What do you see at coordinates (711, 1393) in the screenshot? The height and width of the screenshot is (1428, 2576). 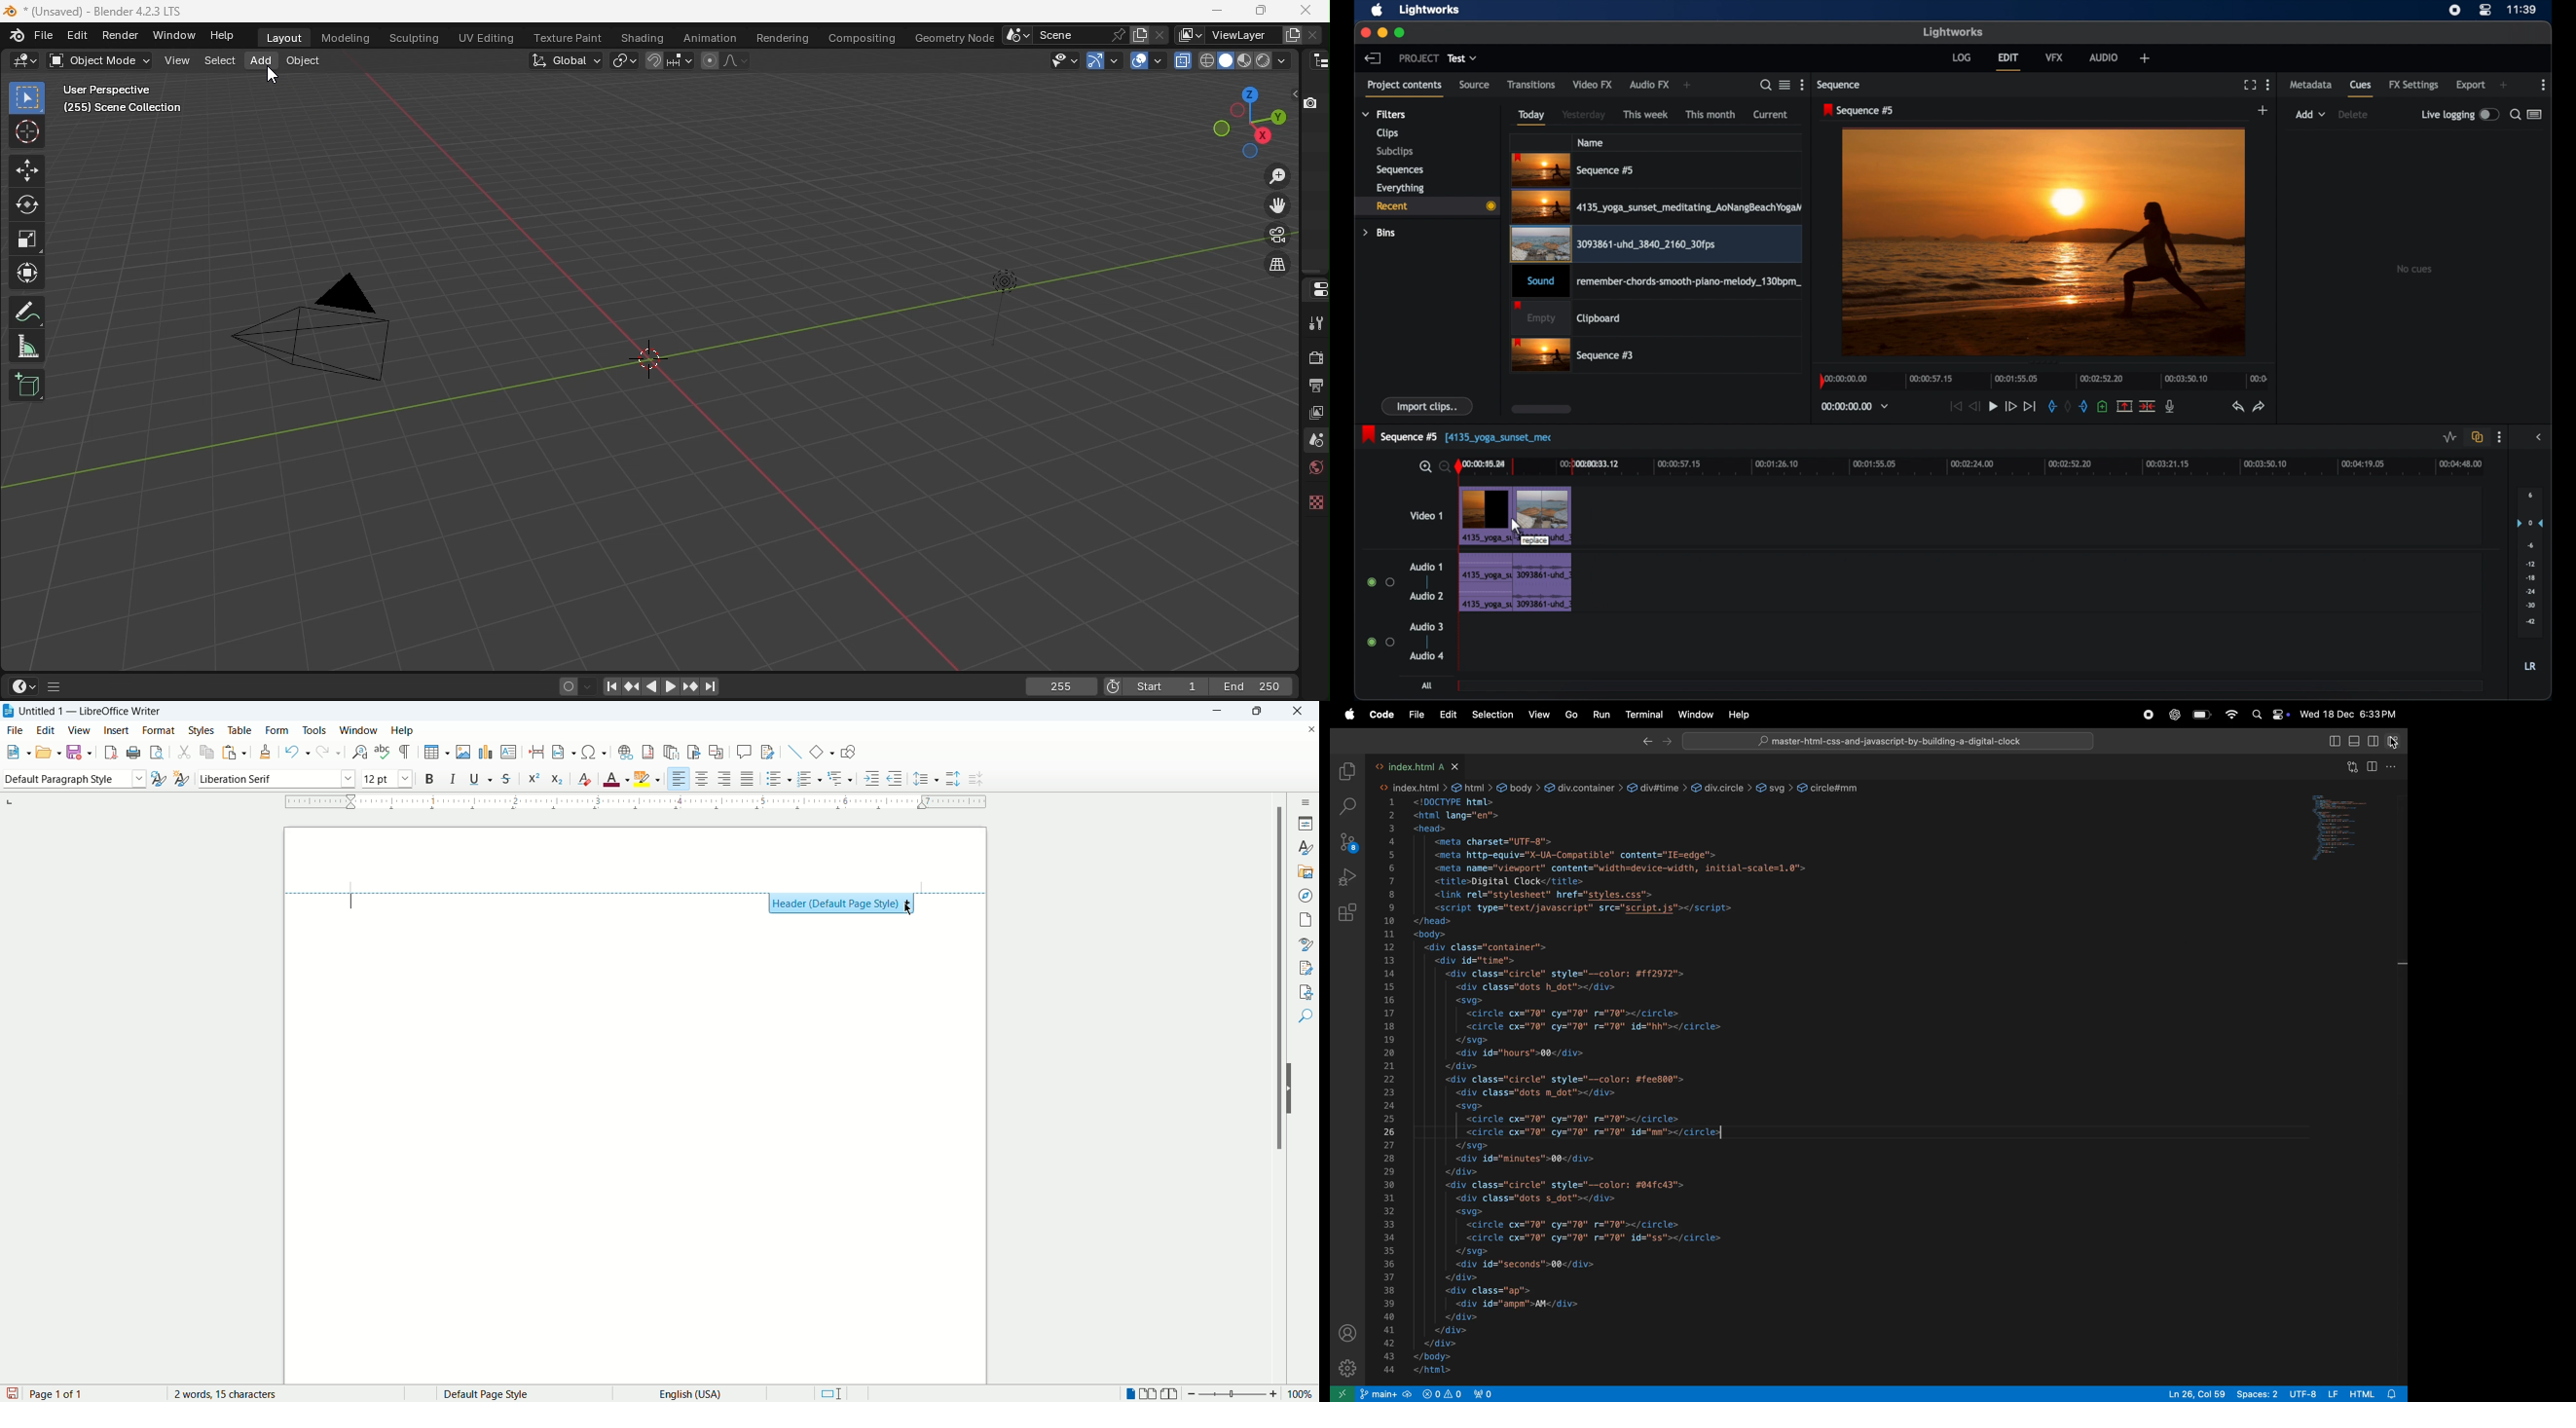 I see `text language` at bounding box center [711, 1393].